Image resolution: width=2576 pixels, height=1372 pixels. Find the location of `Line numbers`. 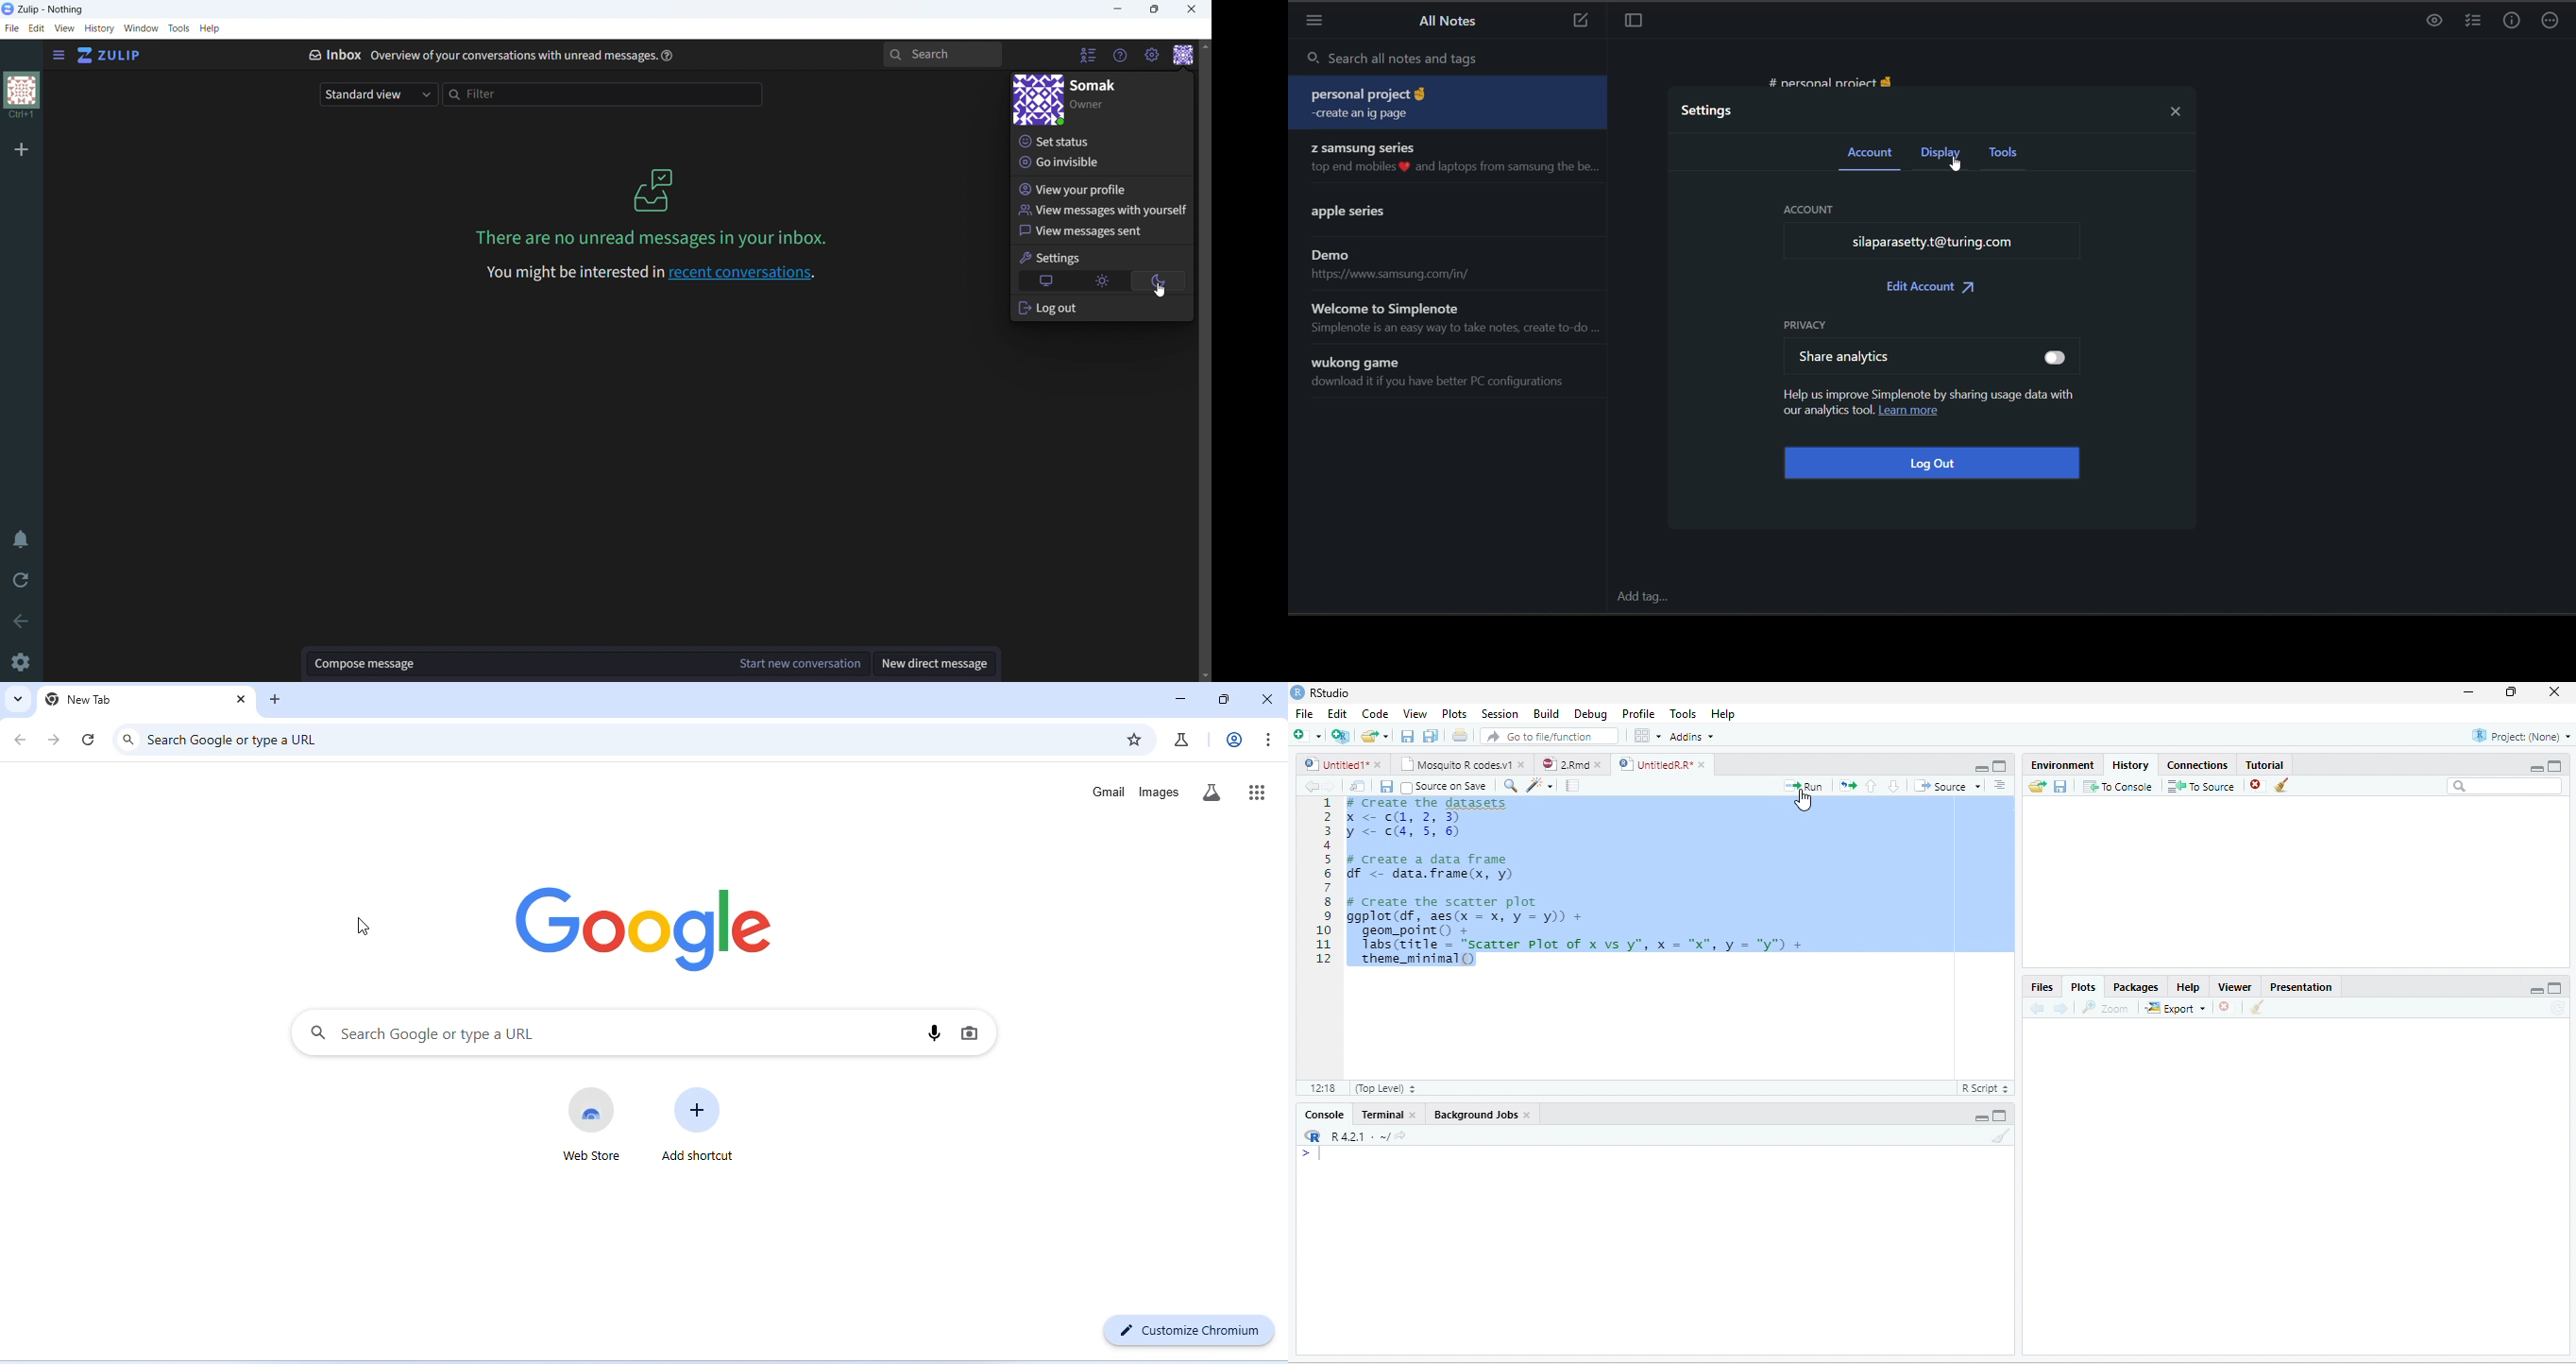

Line numbers is located at coordinates (1322, 882).